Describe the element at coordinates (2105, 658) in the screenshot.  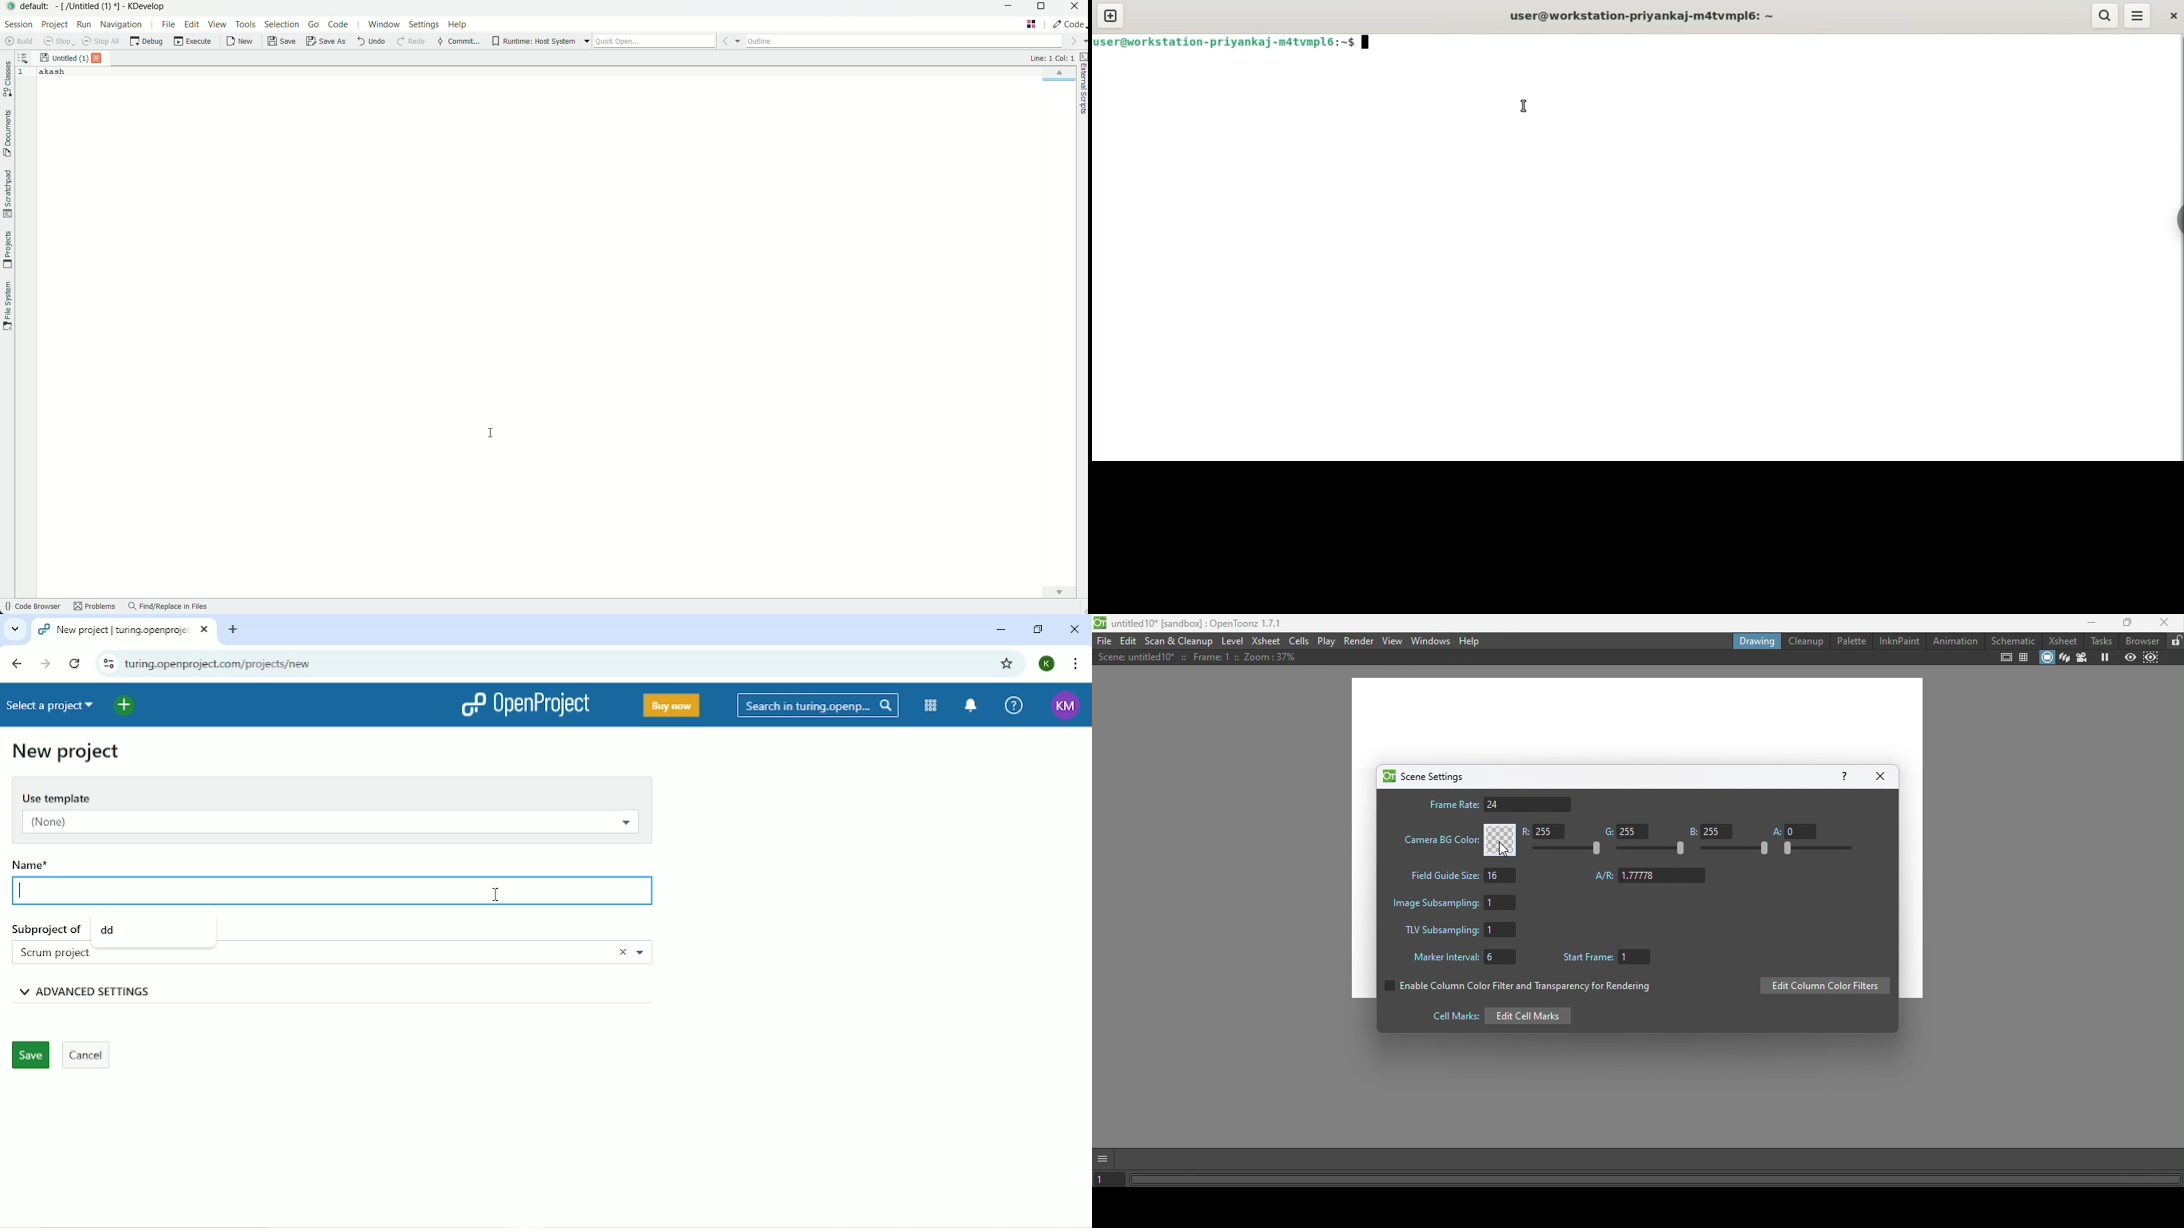
I see `Freeze` at that location.